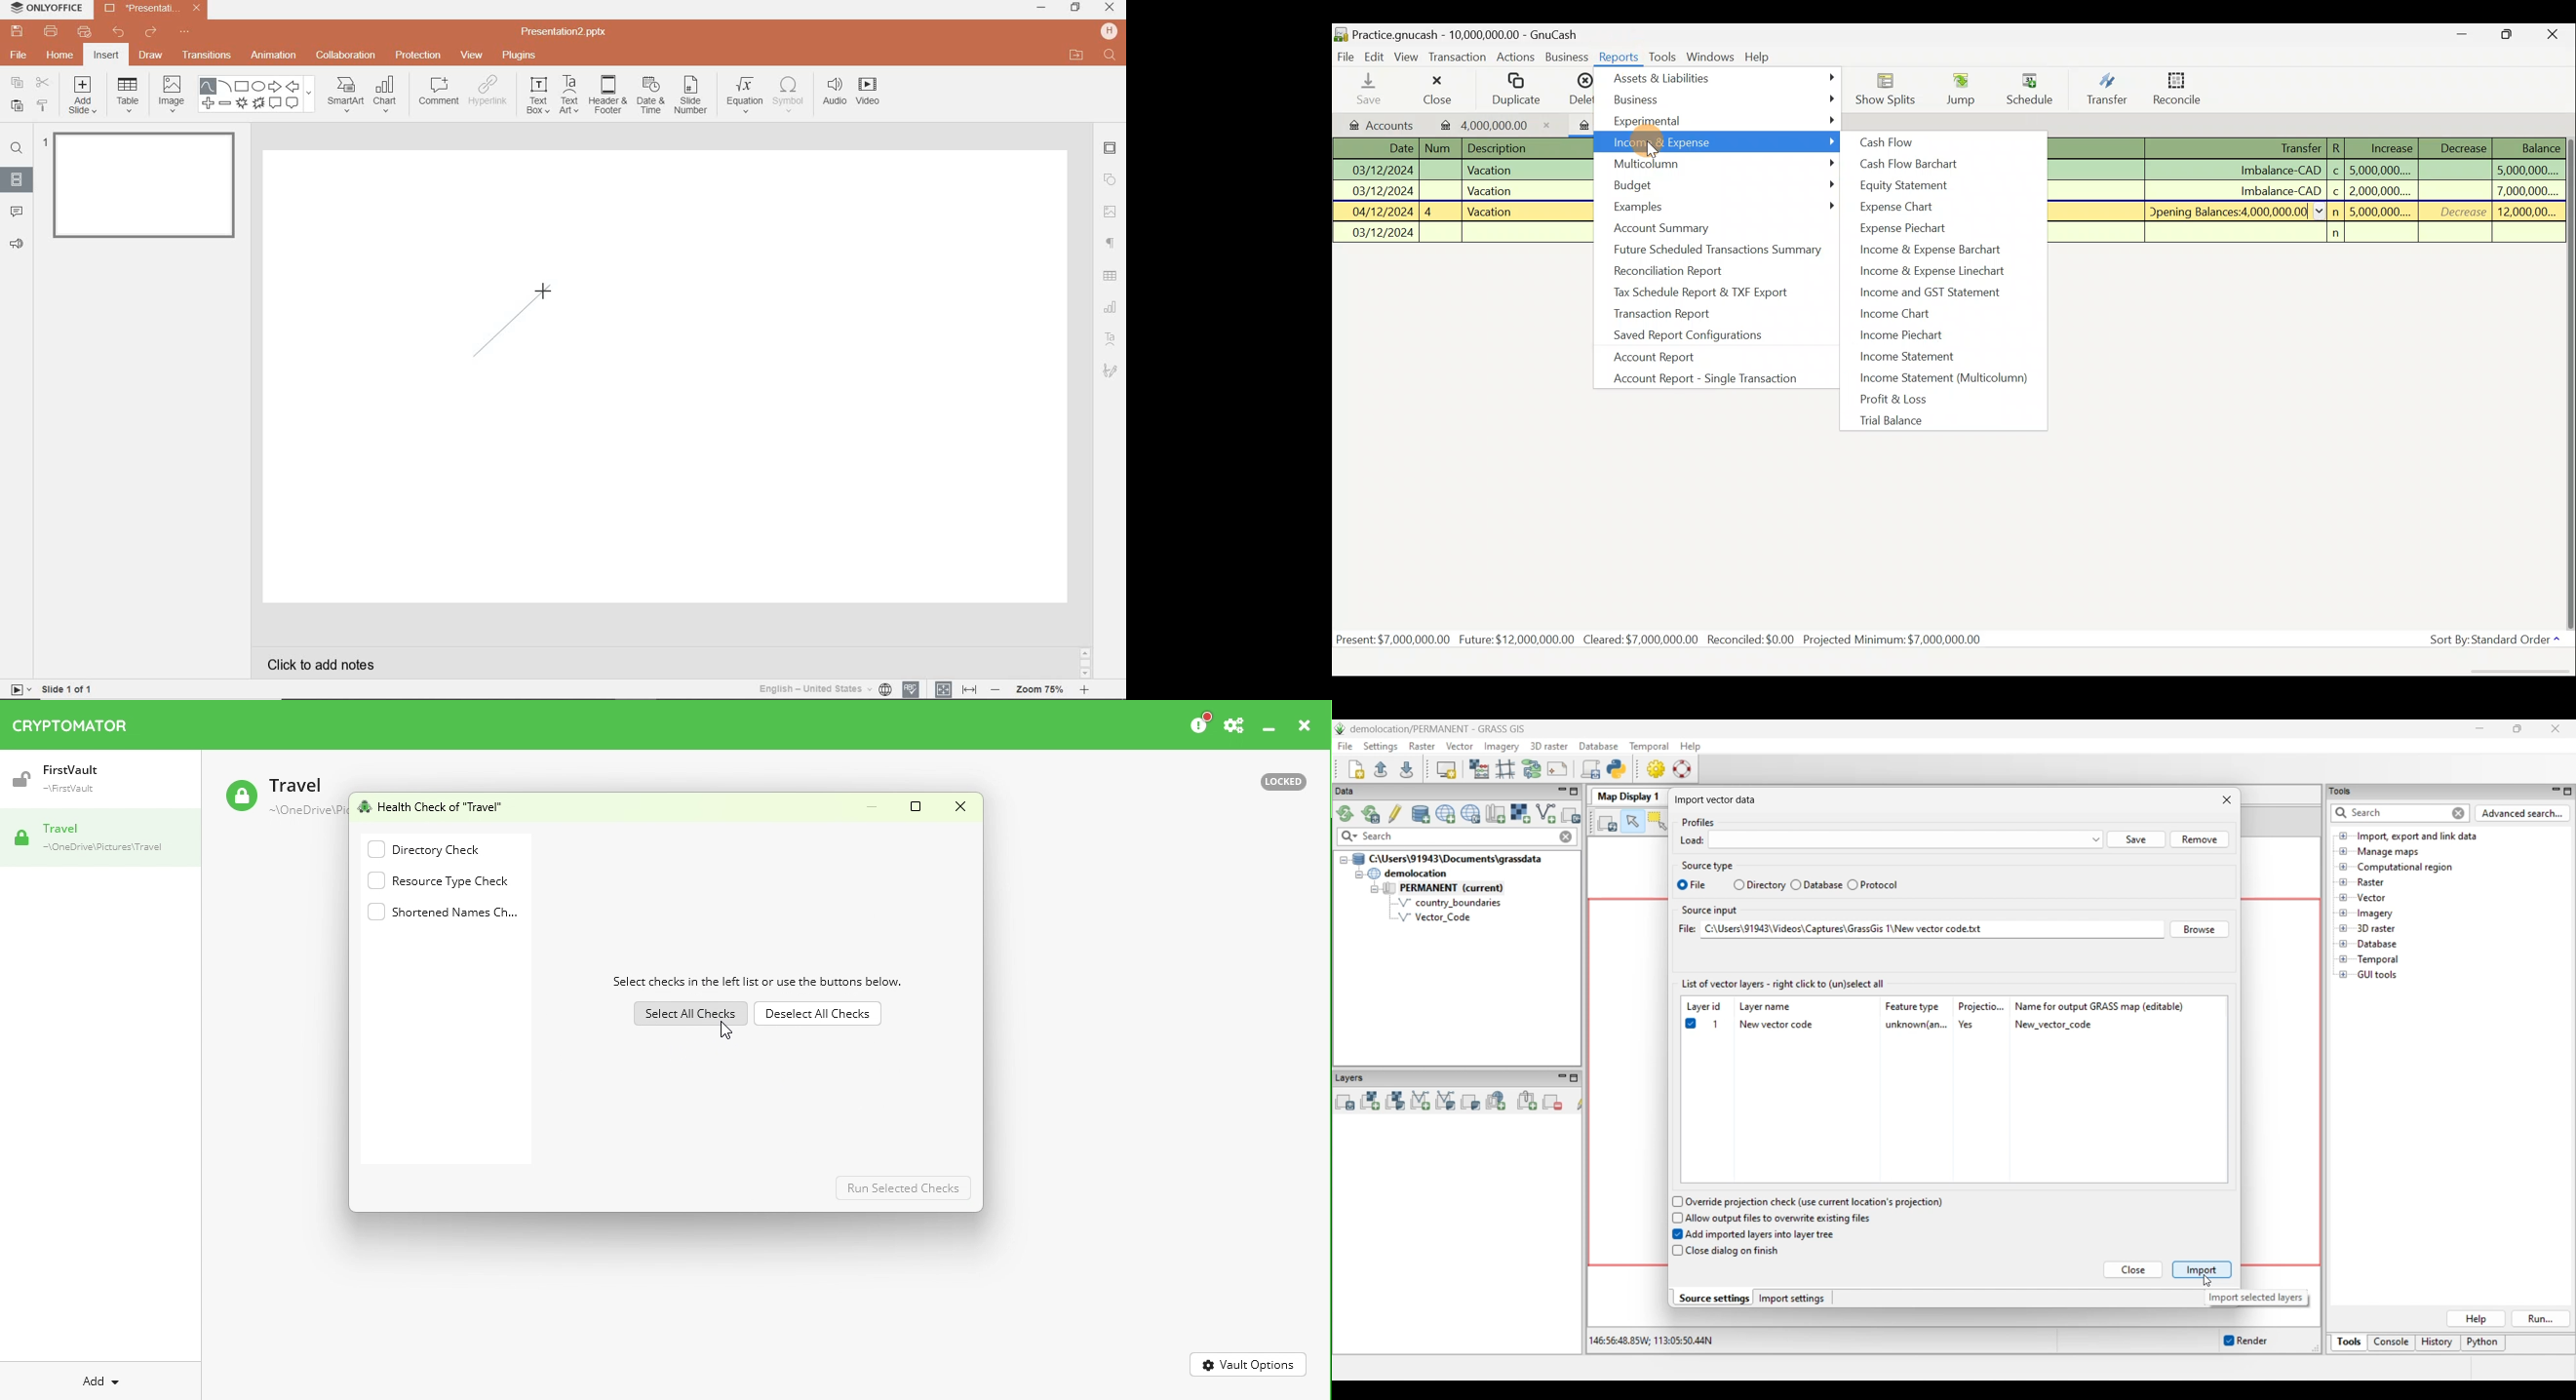 The height and width of the screenshot is (1400, 2576). I want to click on Save, so click(1369, 91).